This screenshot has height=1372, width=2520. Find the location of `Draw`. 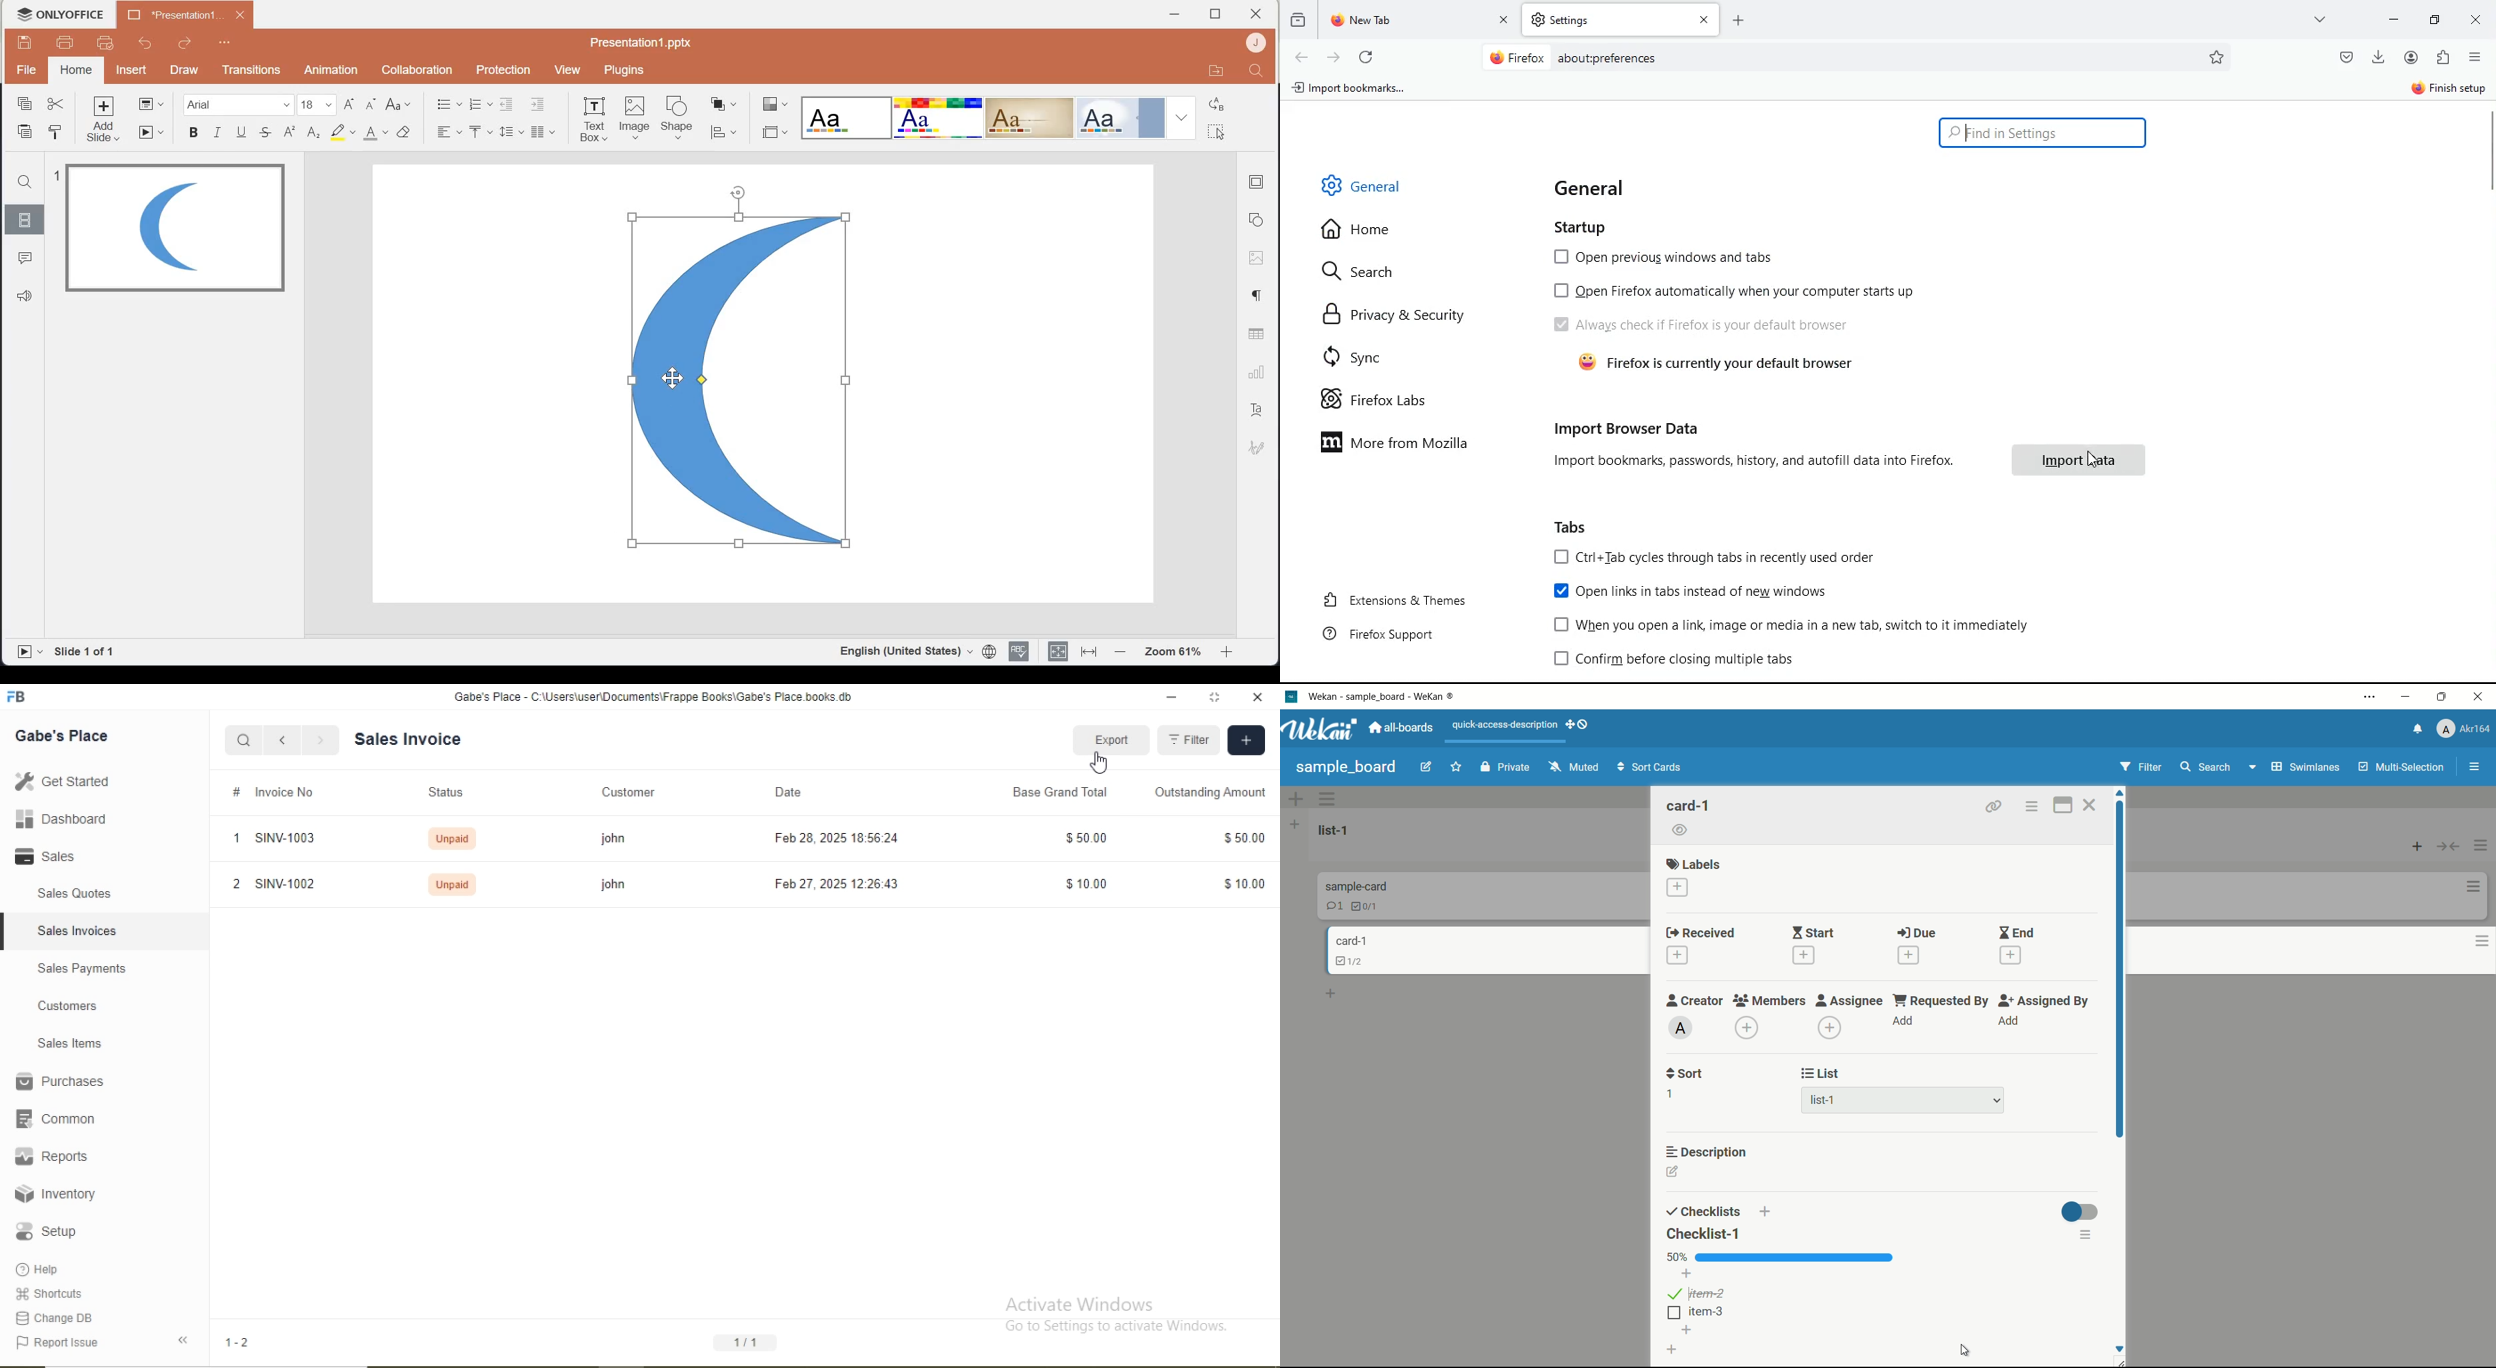

Draw is located at coordinates (182, 71).